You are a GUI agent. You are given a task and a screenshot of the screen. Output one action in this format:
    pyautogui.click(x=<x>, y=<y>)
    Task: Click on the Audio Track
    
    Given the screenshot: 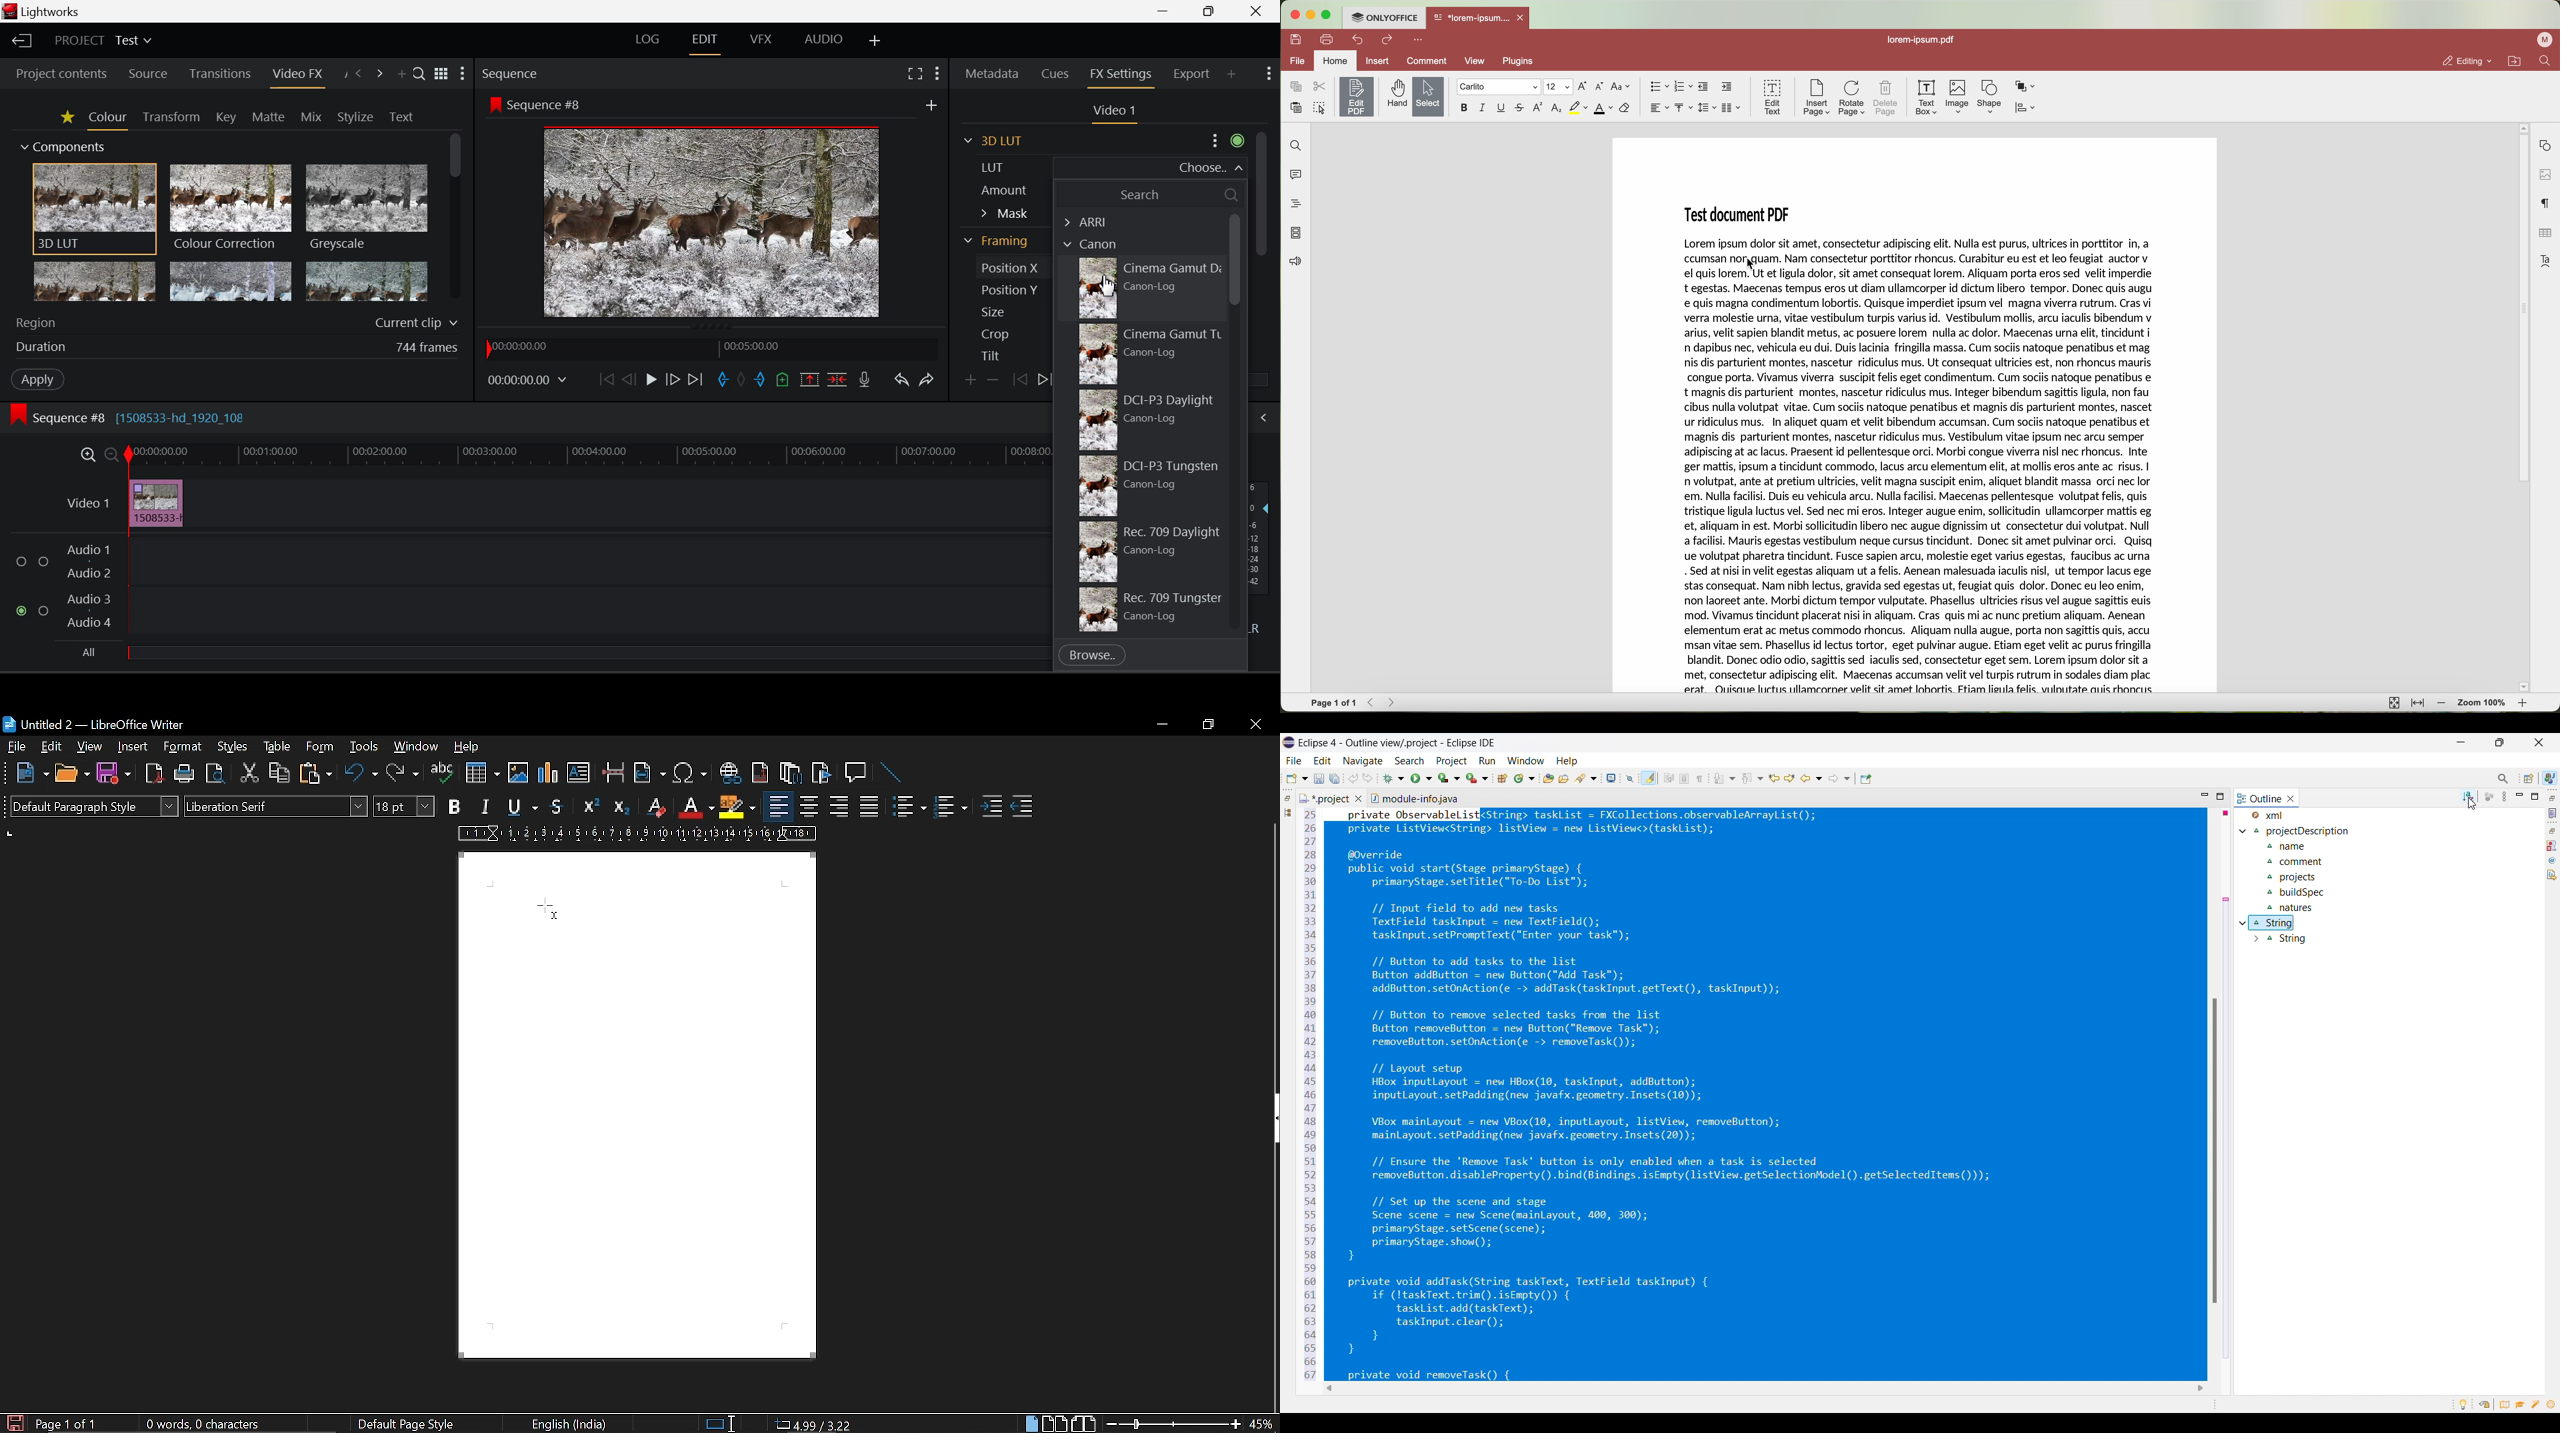 What is the action you would take?
    pyautogui.click(x=589, y=559)
    